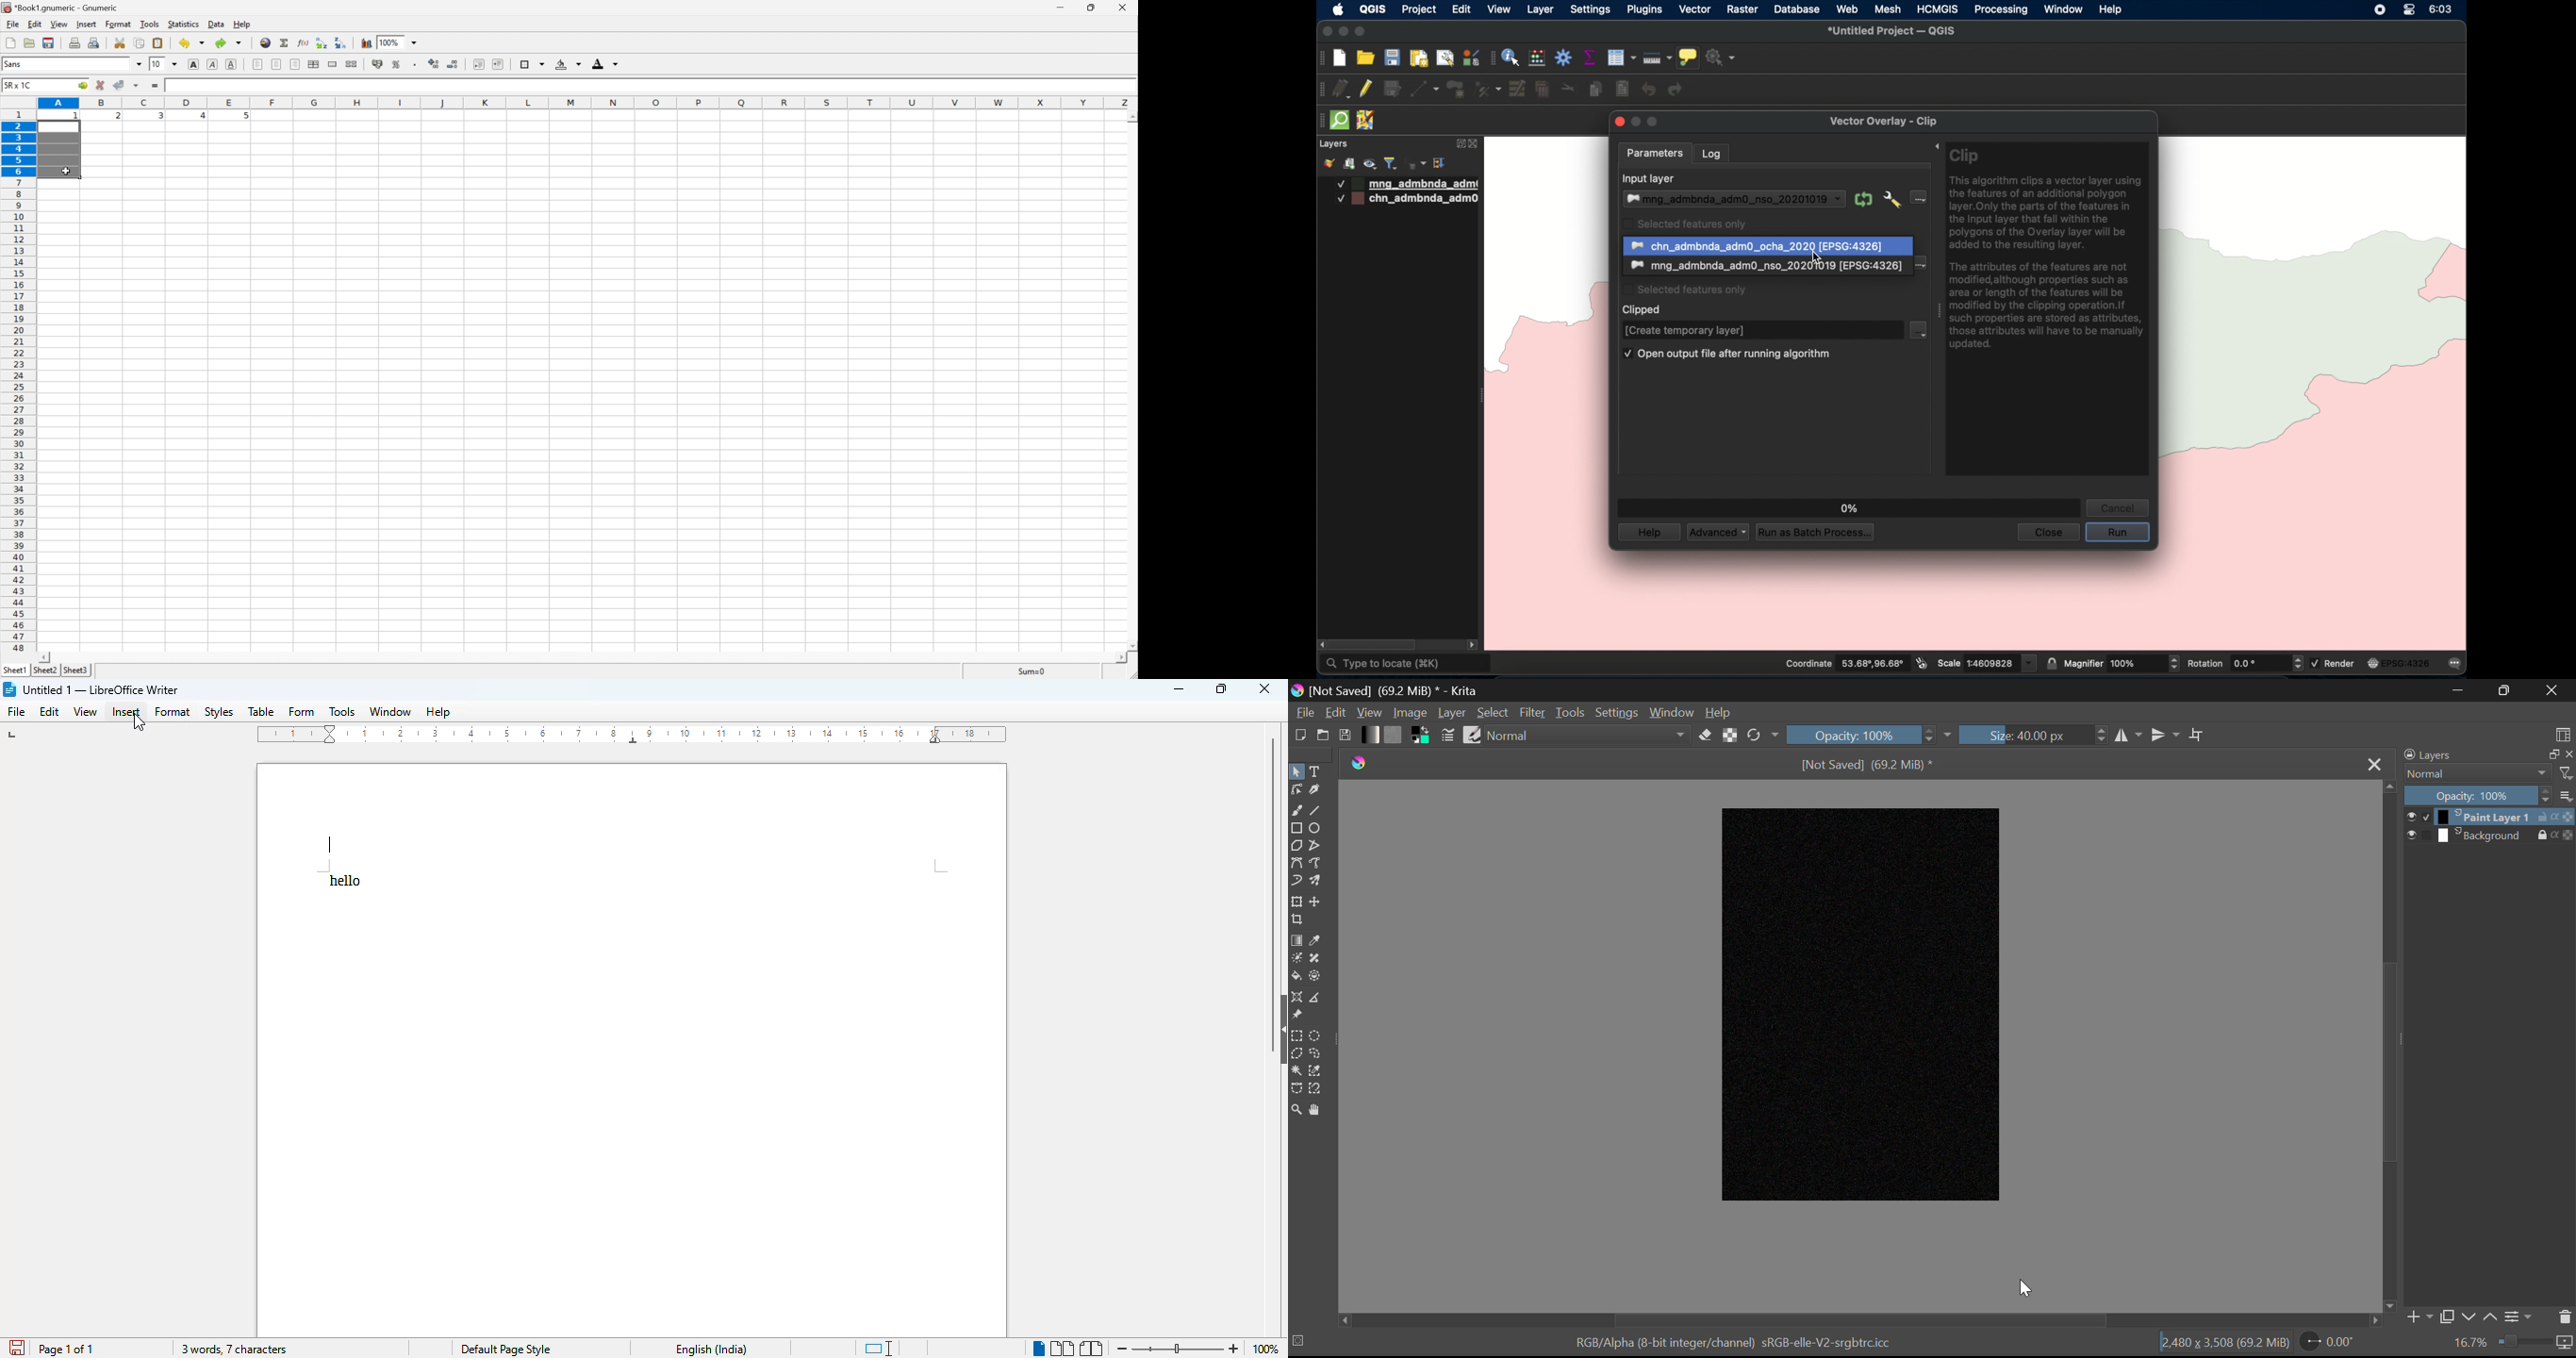  What do you see at coordinates (2561, 733) in the screenshot?
I see `Choose Workspace` at bounding box center [2561, 733].